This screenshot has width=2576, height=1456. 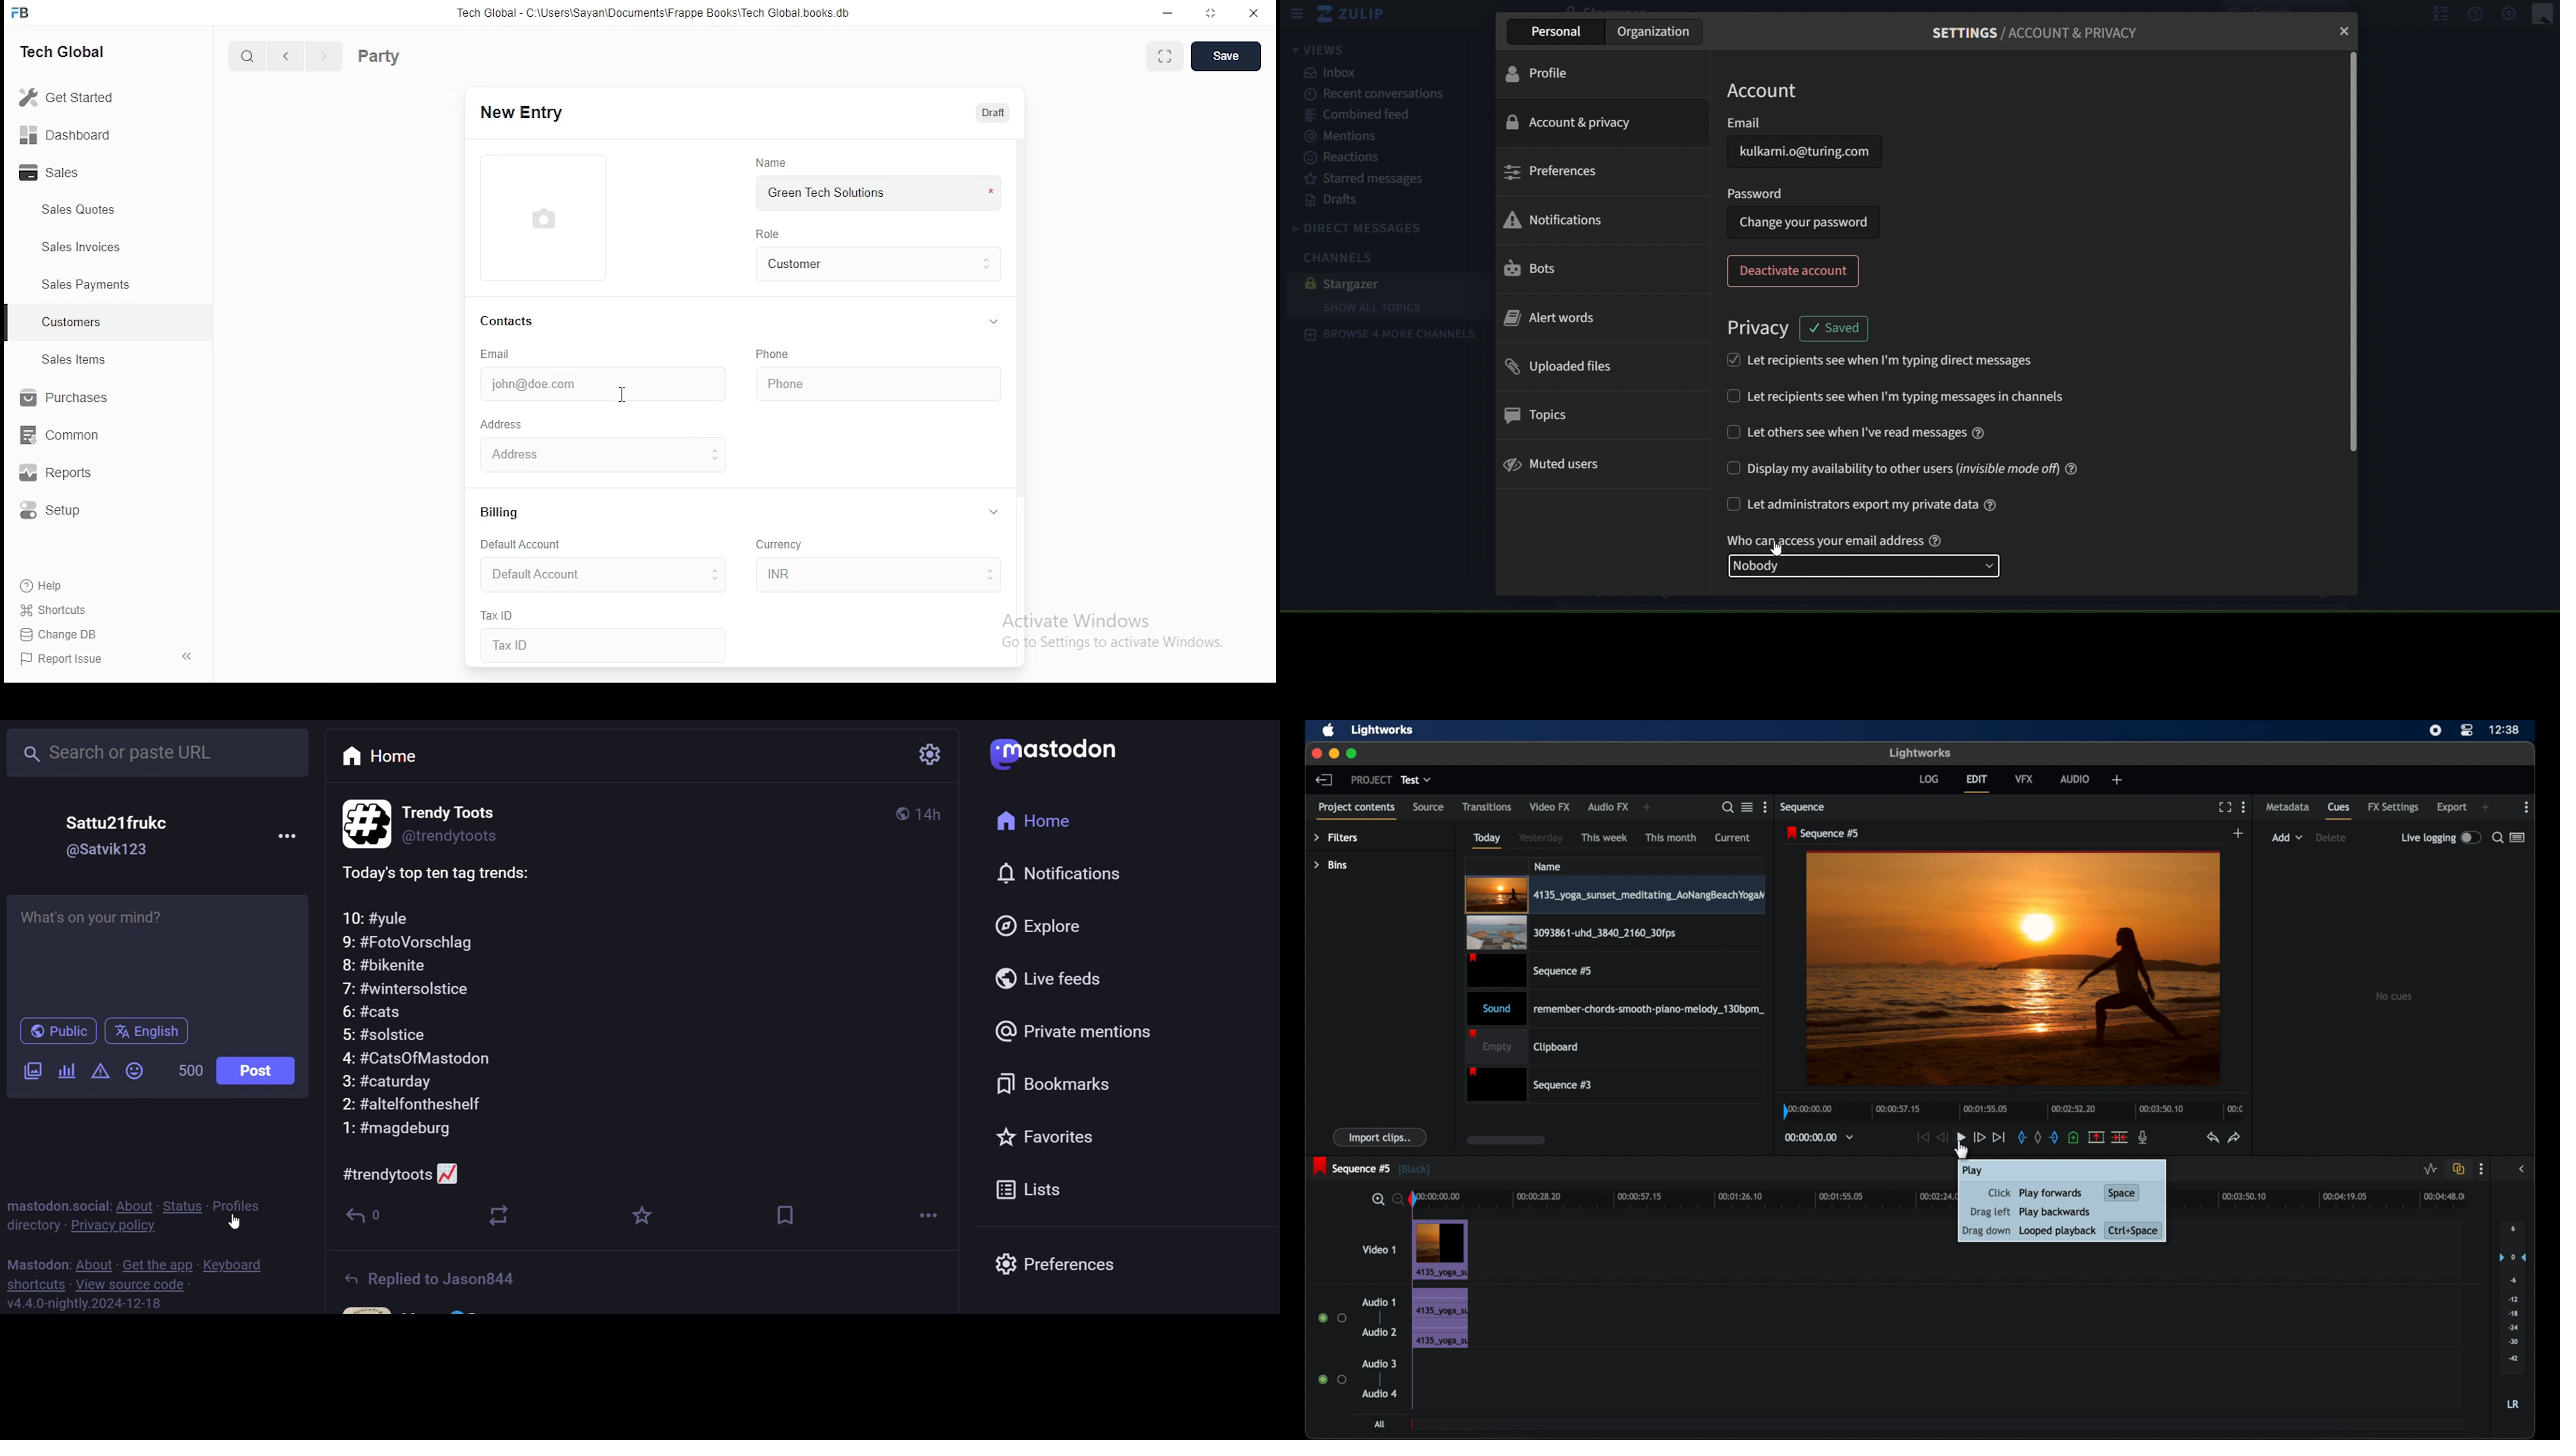 What do you see at coordinates (625, 395) in the screenshot?
I see `mouse pointer` at bounding box center [625, 395].